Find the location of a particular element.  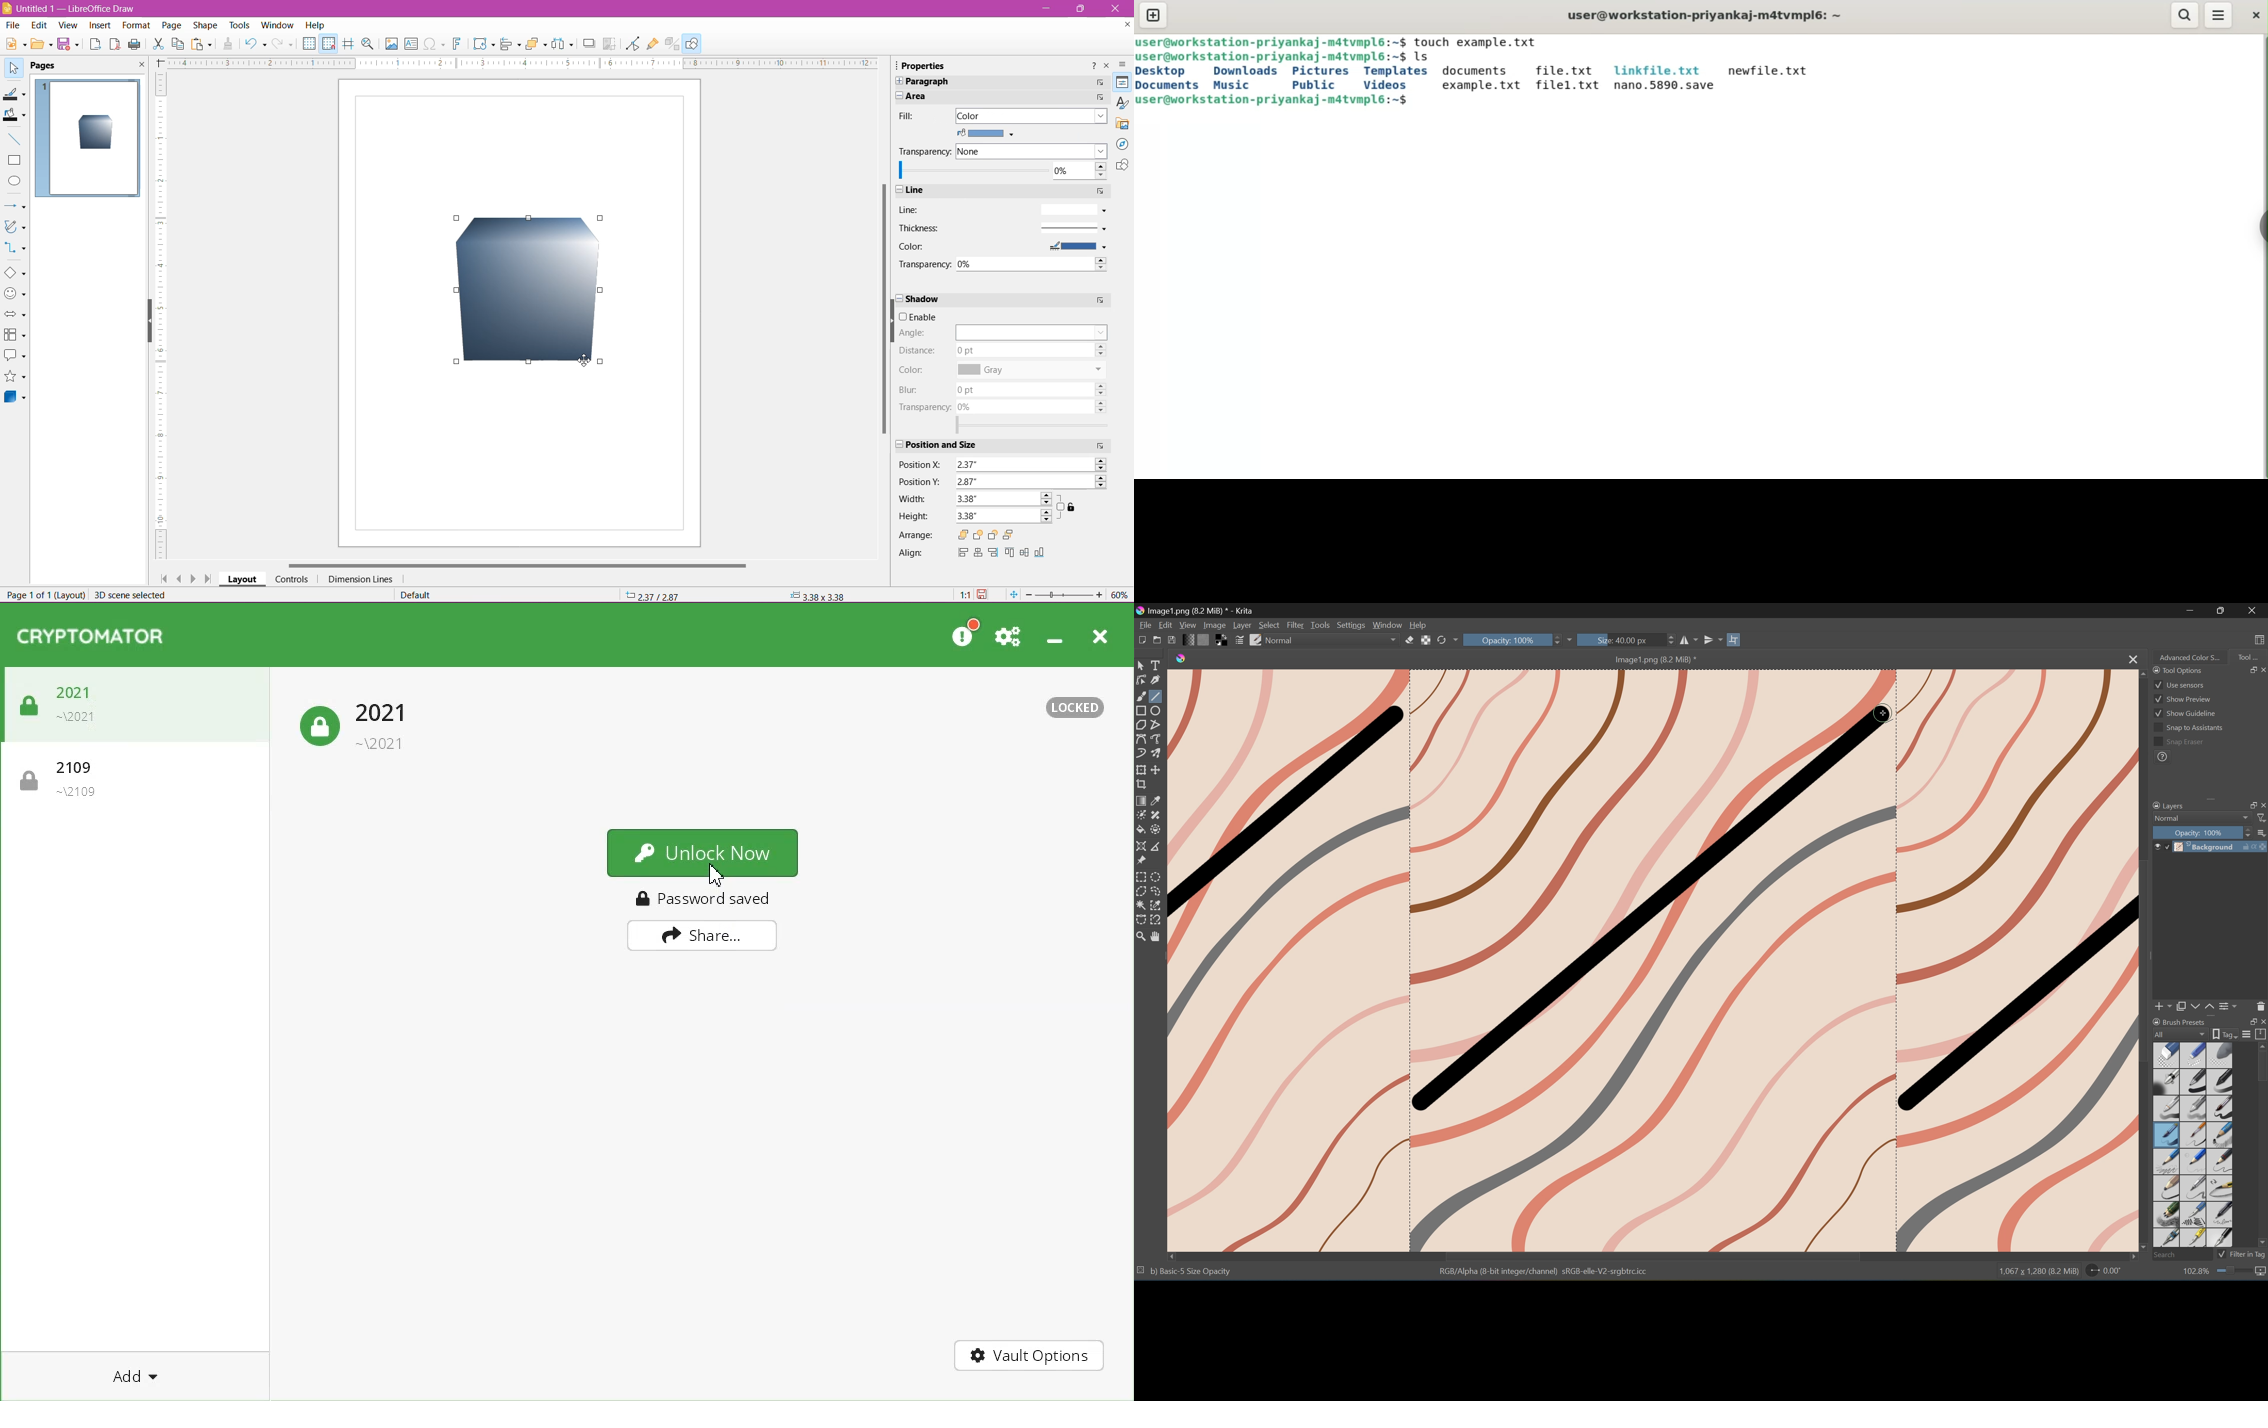

Position and Size is located at coordinates (960, 446).